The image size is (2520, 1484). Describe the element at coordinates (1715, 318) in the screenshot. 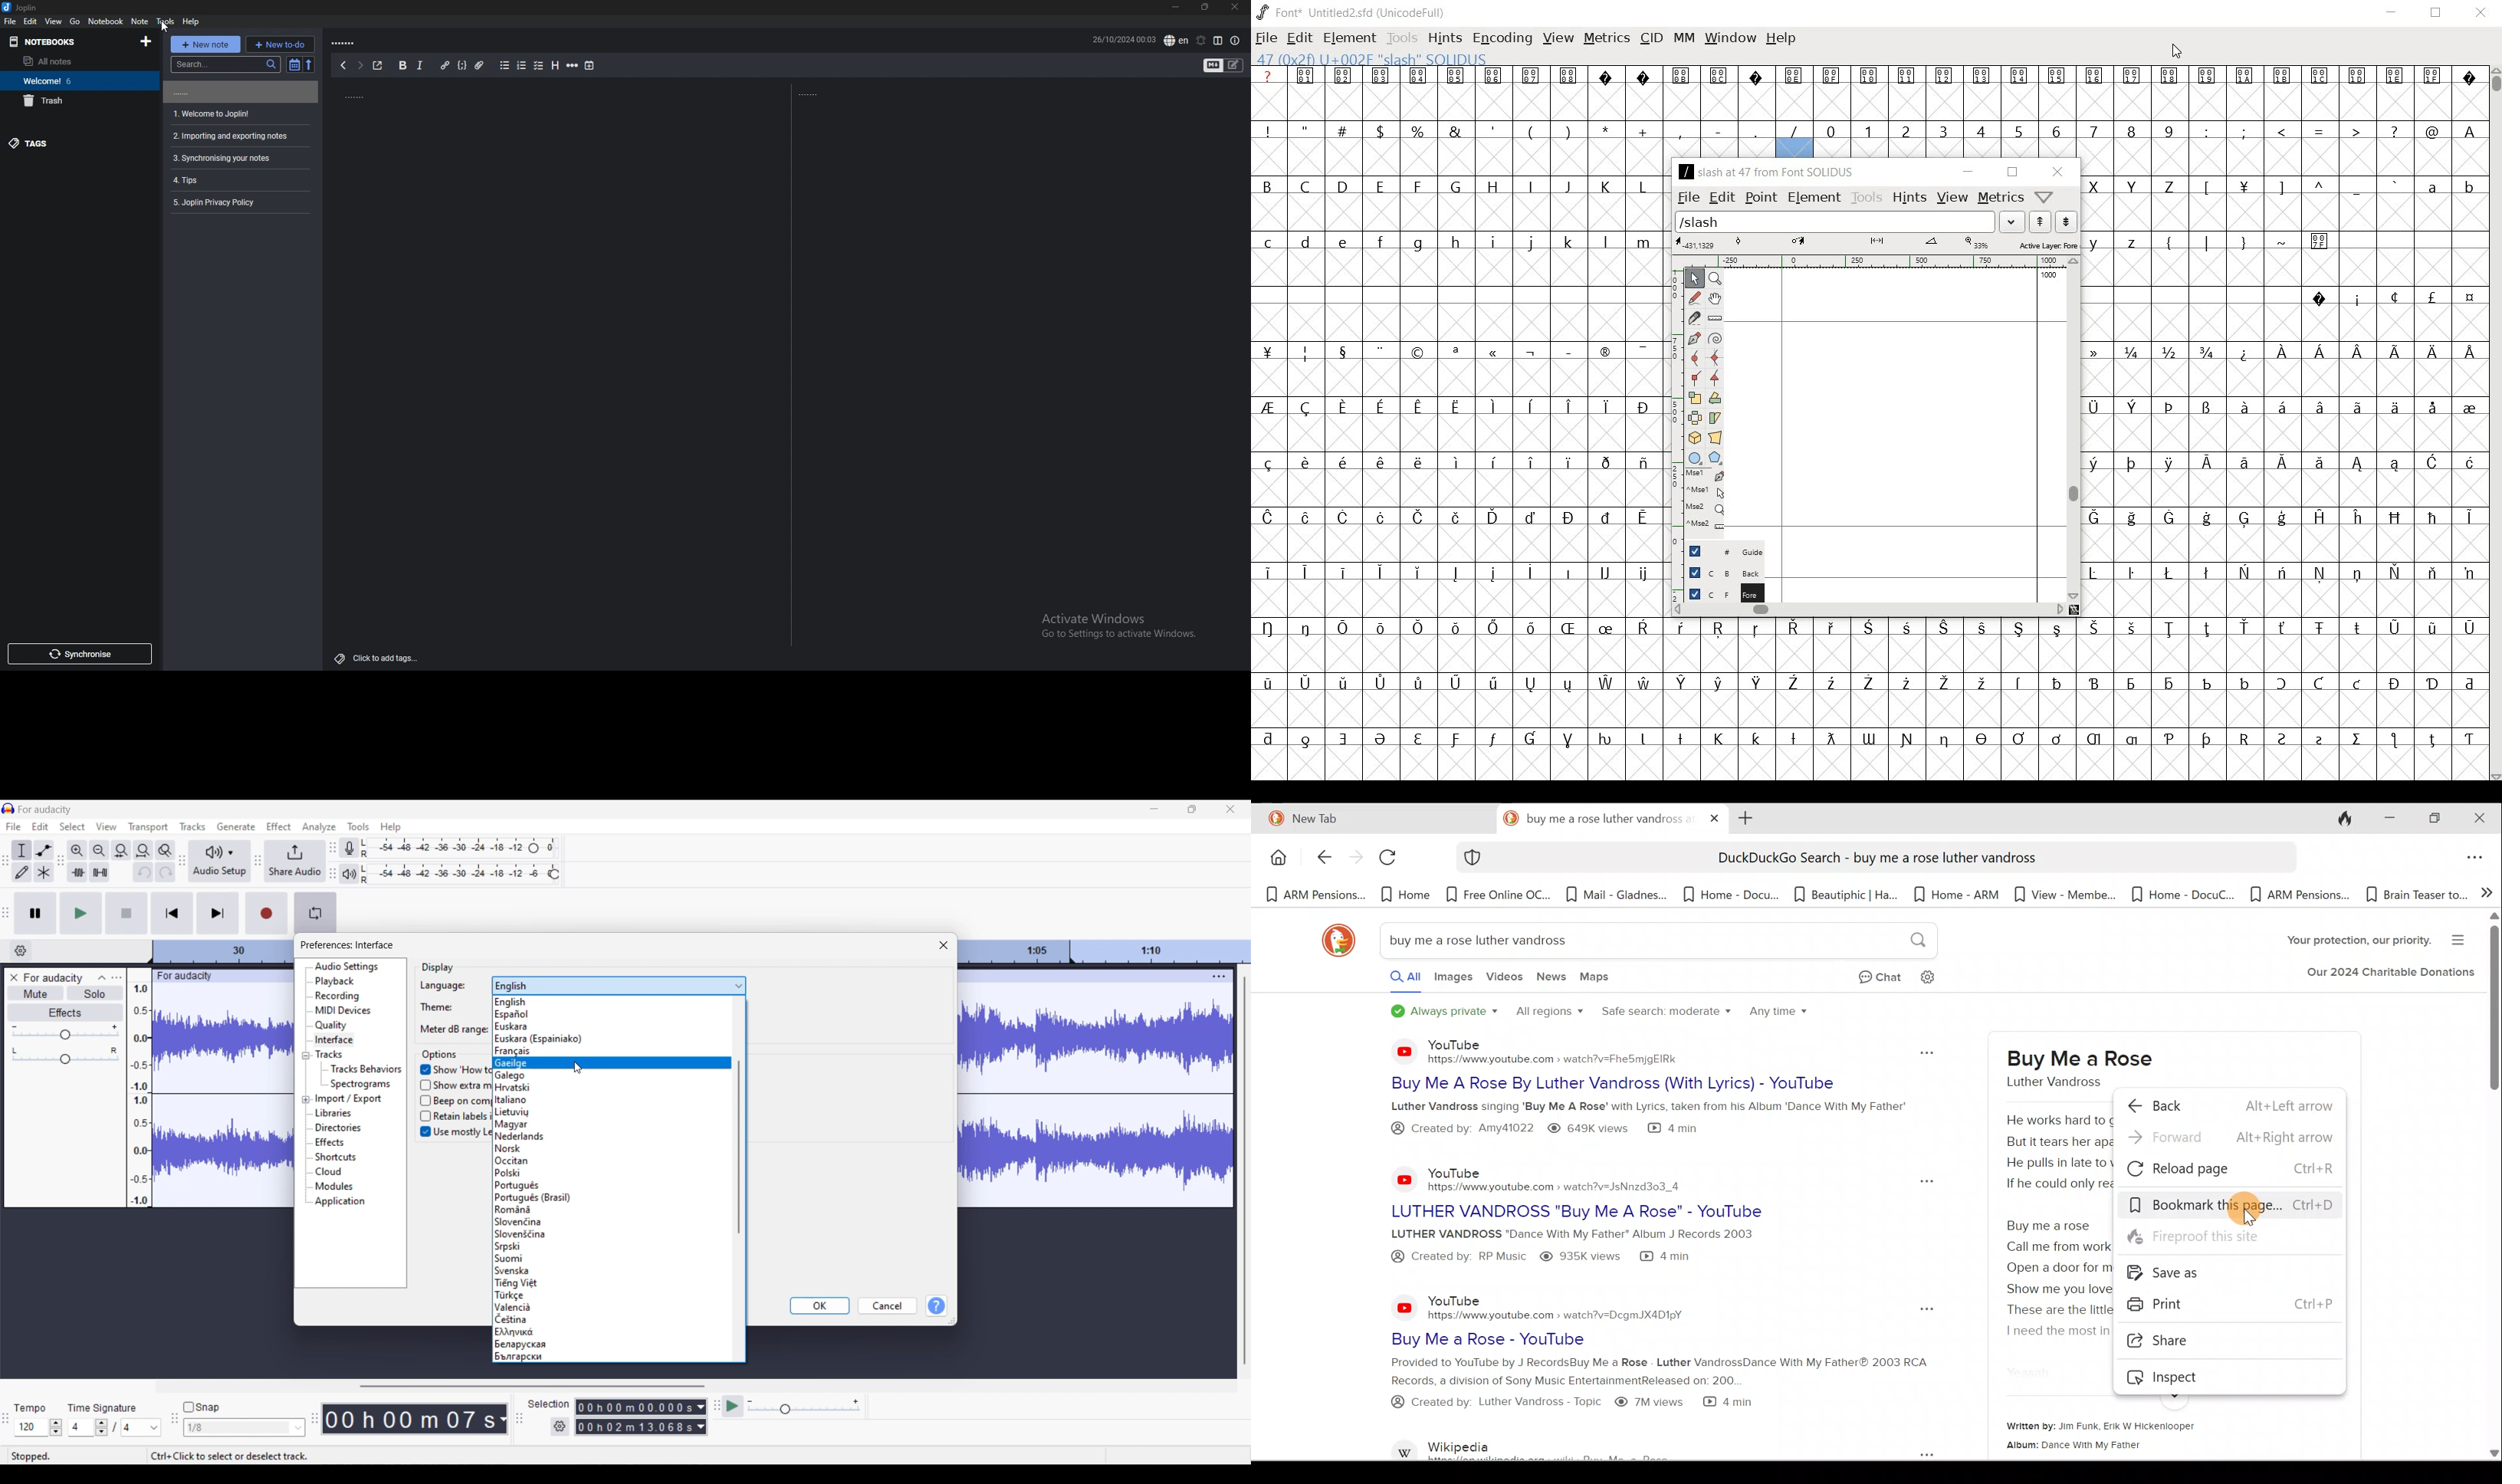

I see `measure a distance, angle between points` at that location.